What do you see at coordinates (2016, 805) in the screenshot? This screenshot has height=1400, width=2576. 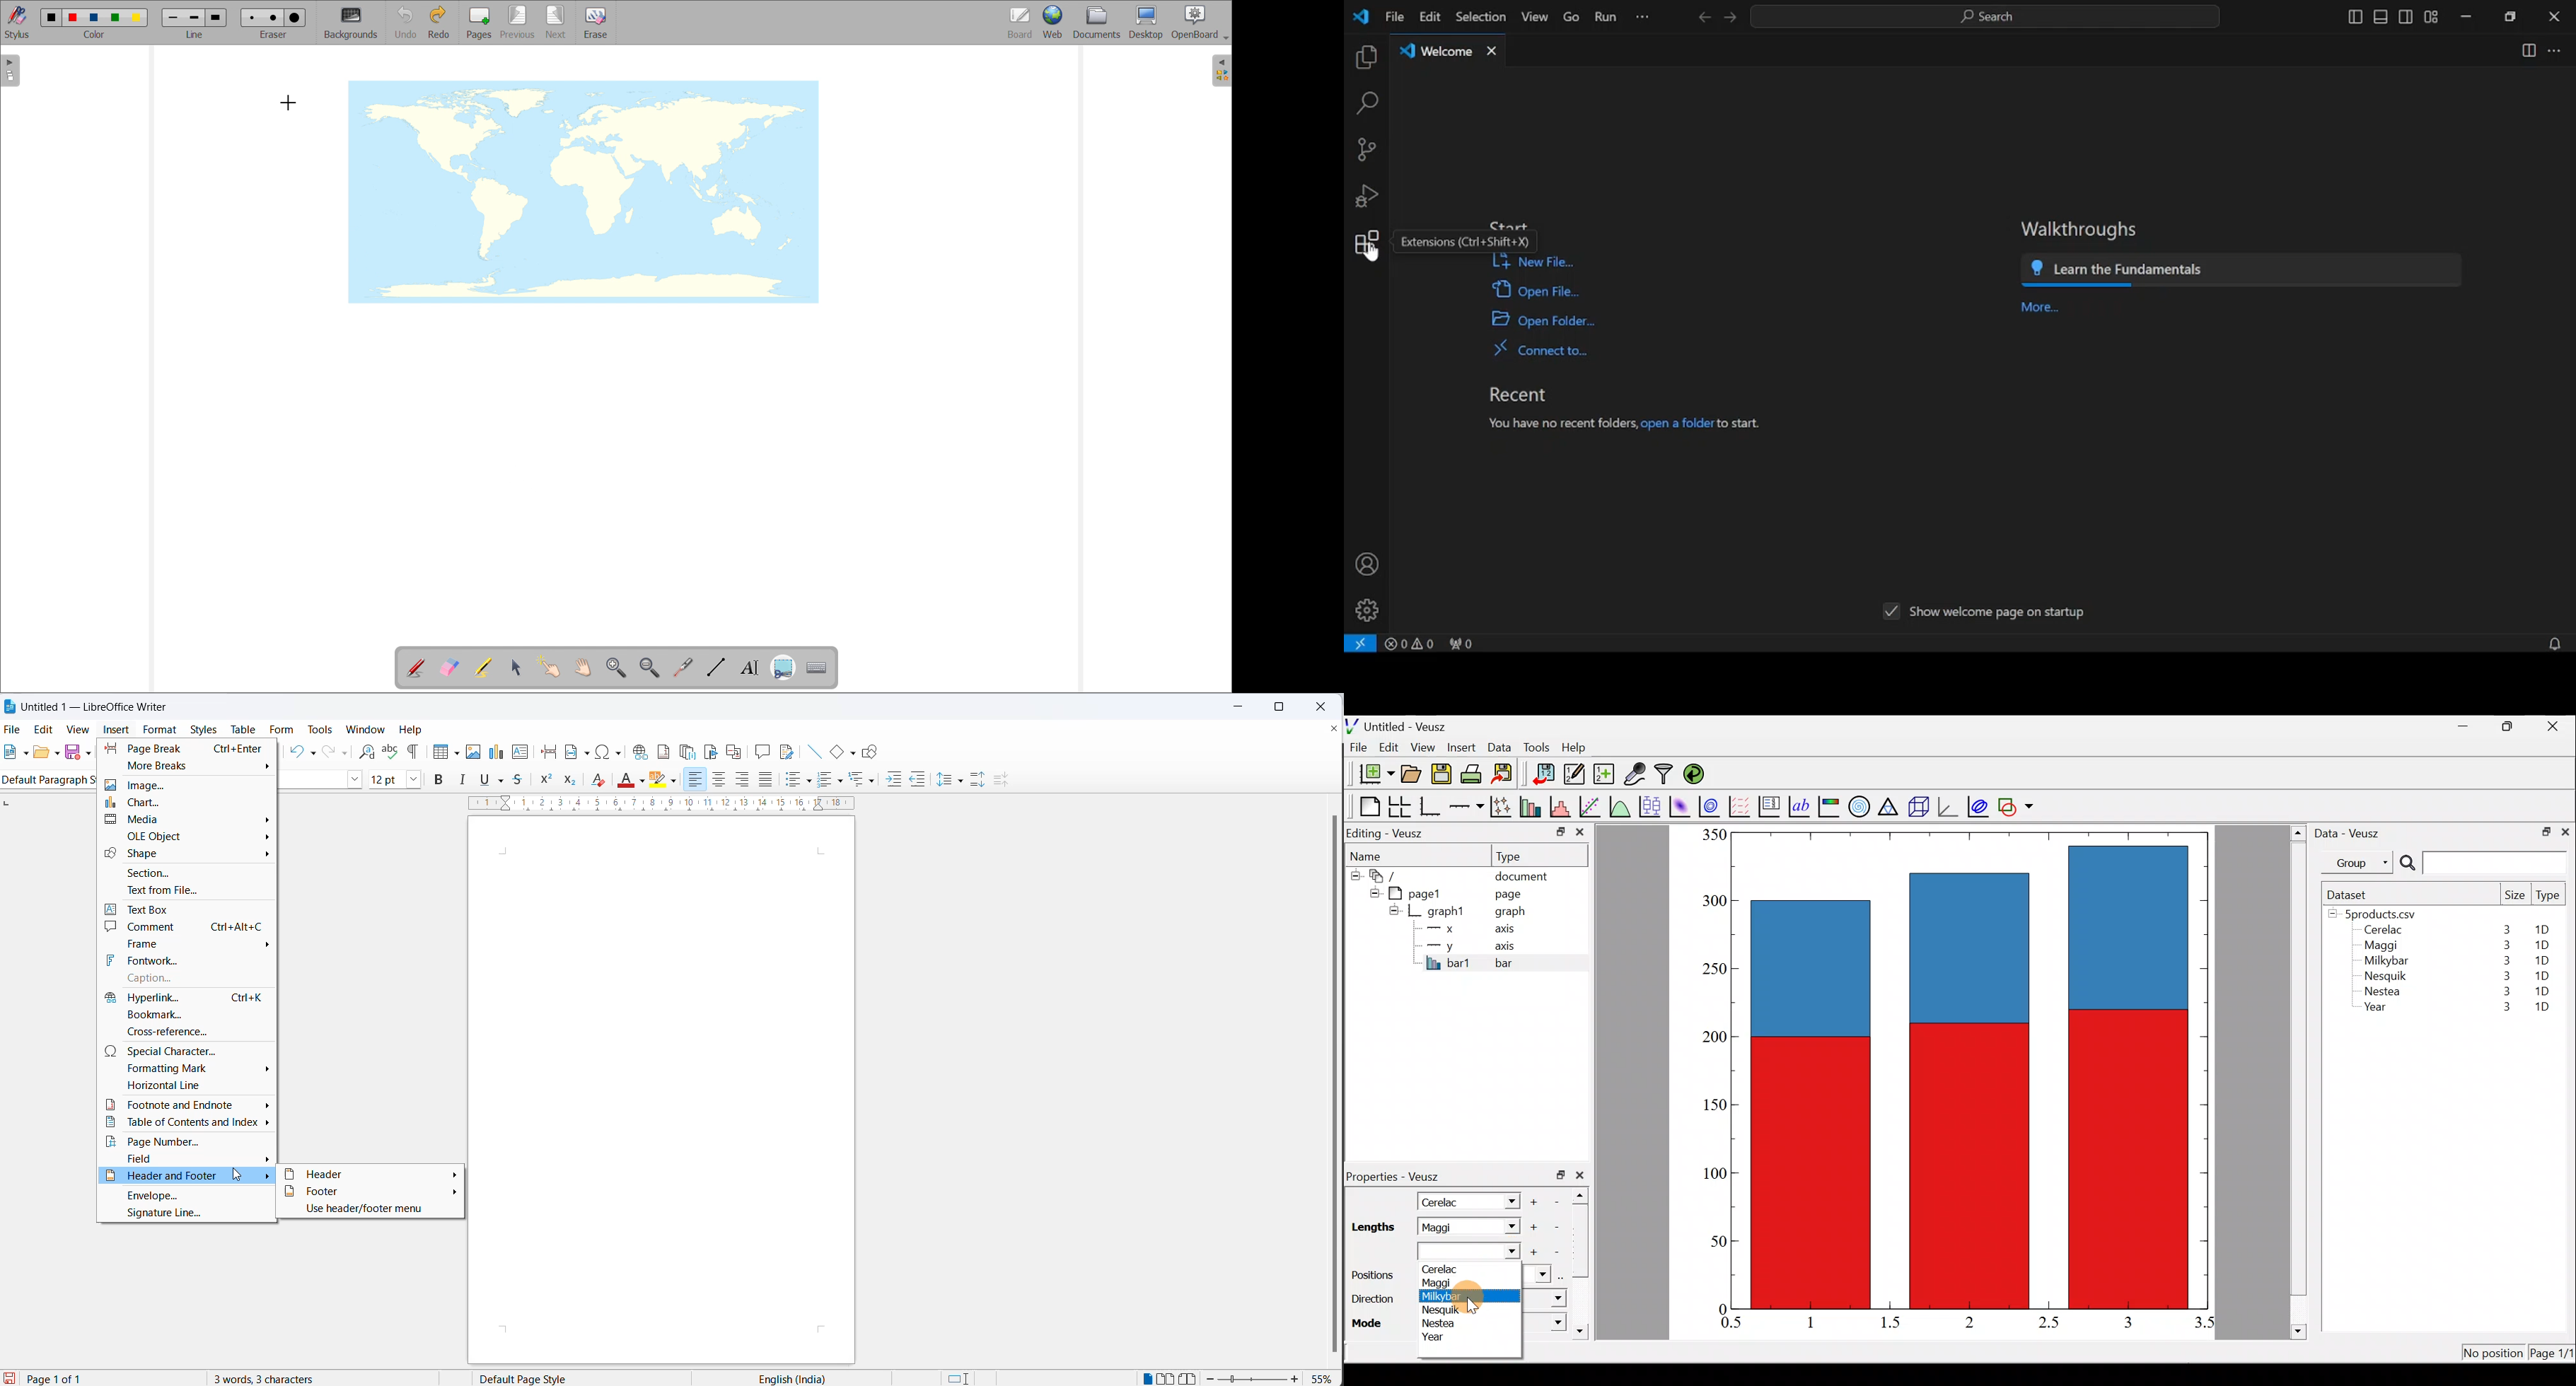 I see `Add a shape to the plot.` at bounding box center [2016, 805].